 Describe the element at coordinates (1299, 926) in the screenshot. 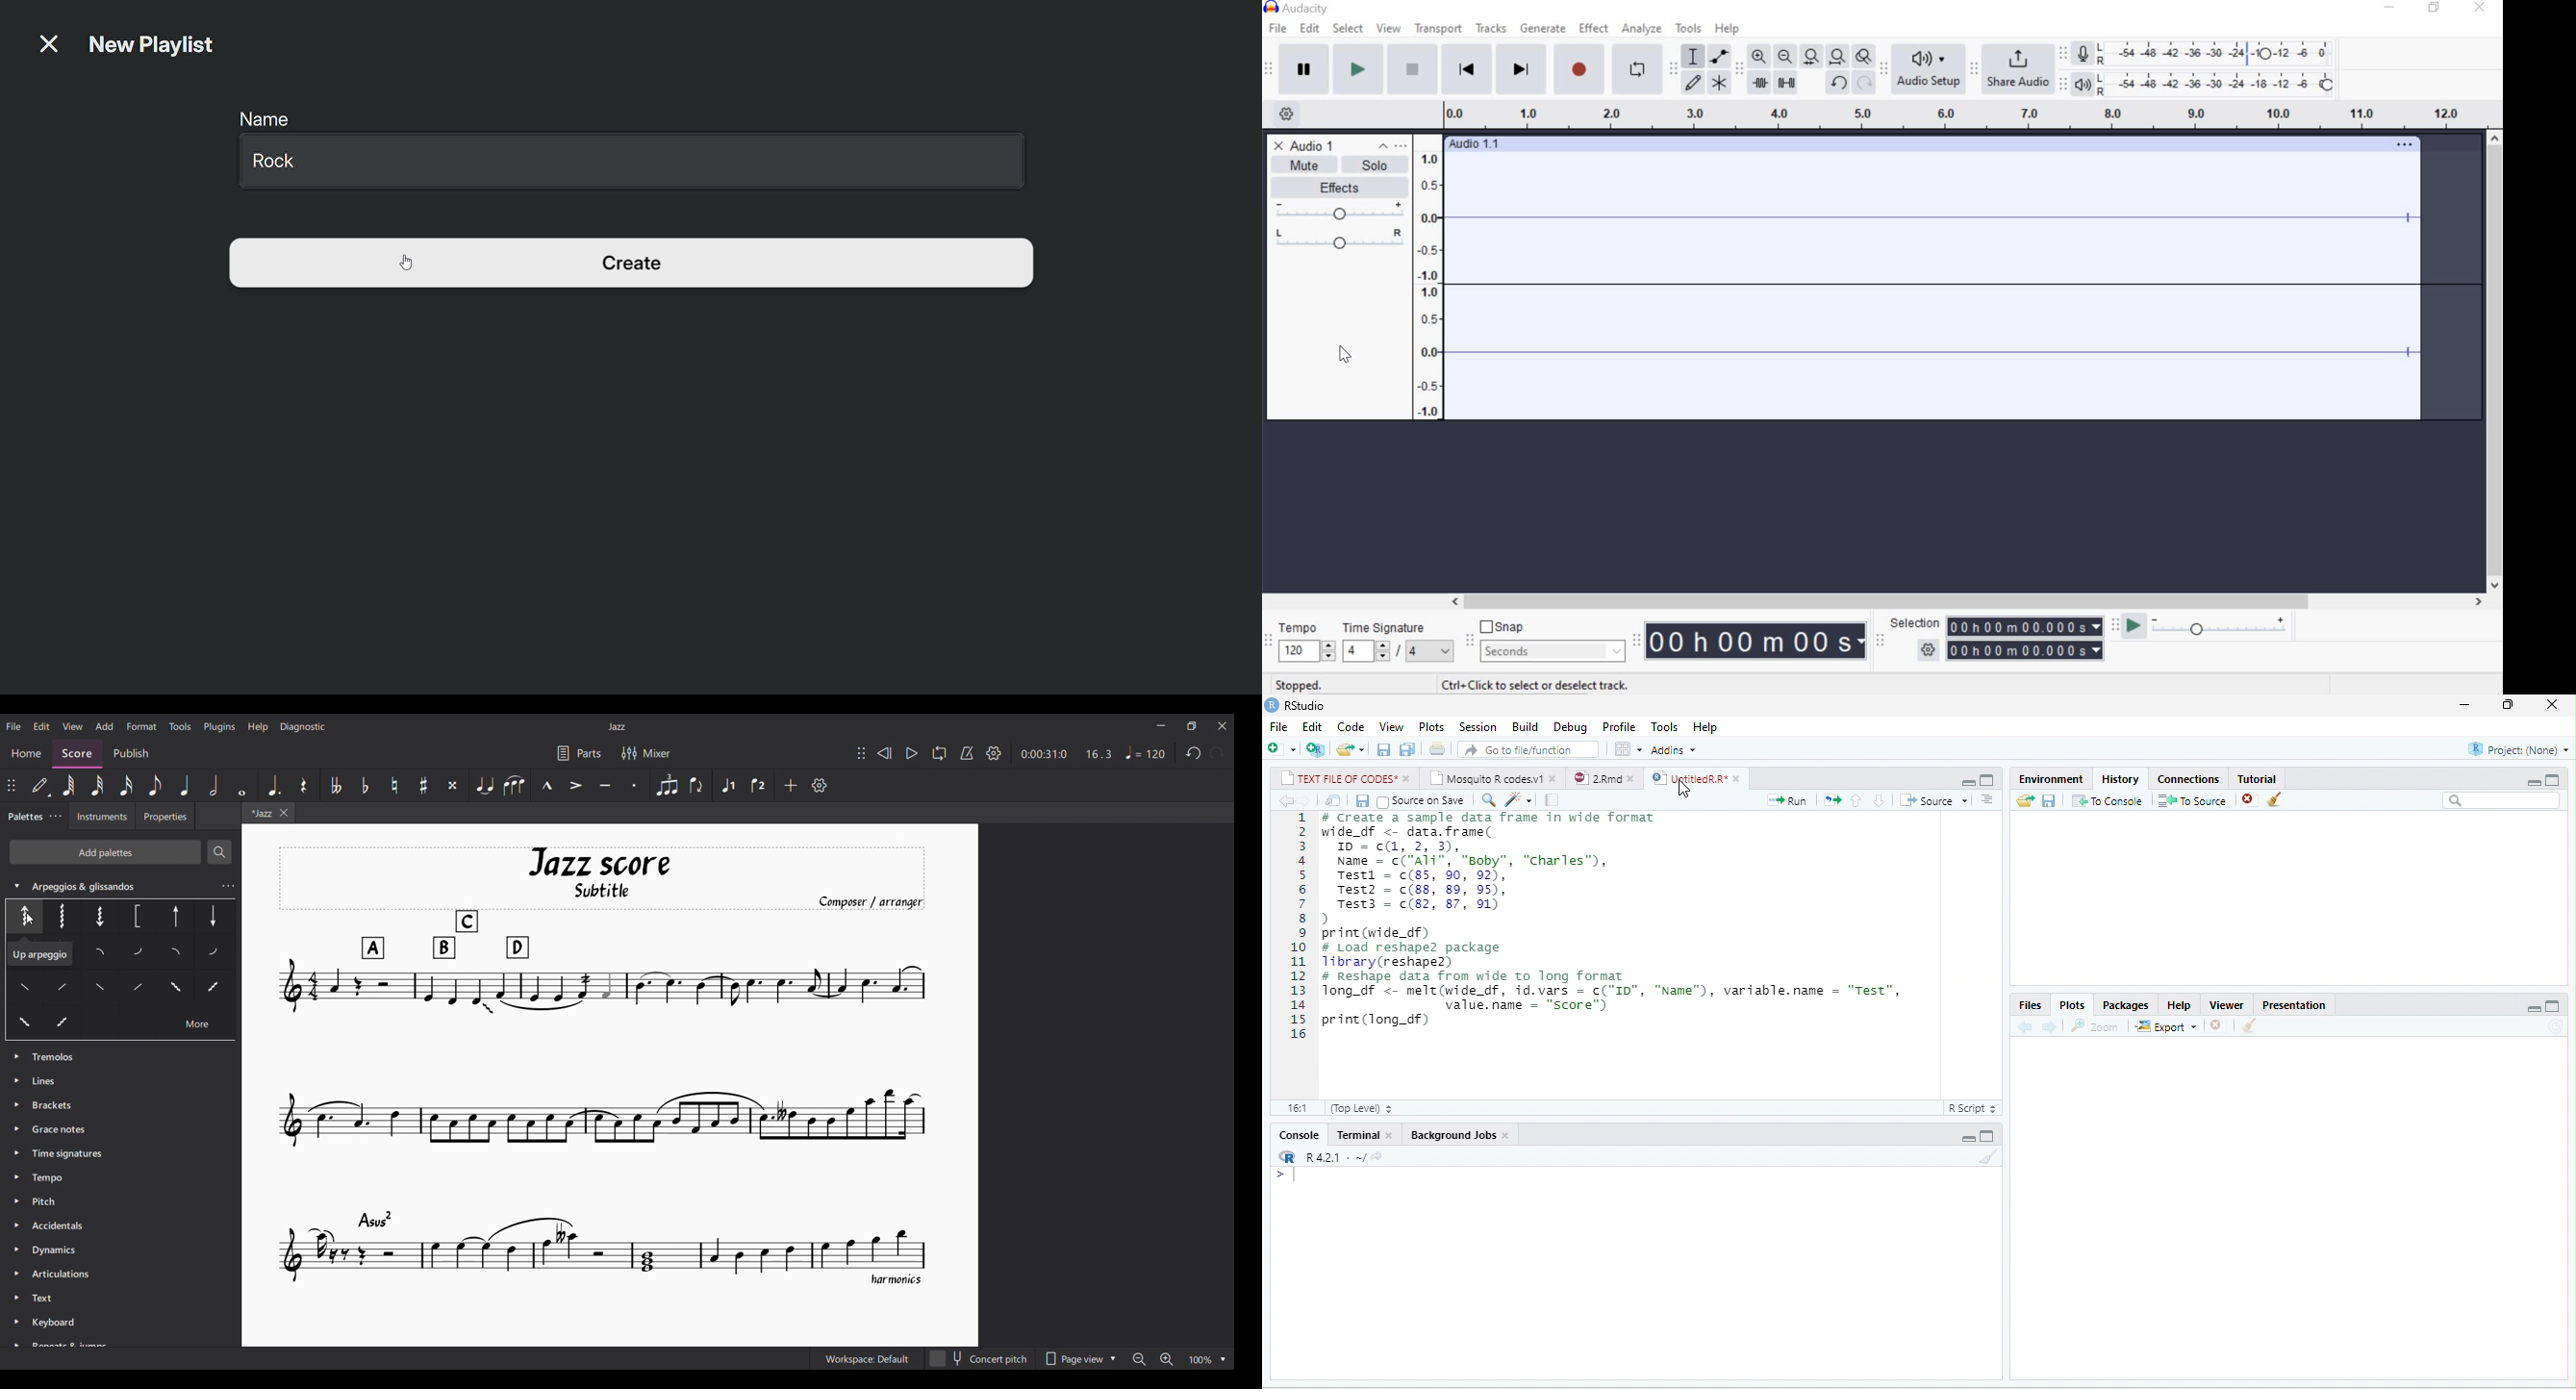

I see `line numbering ` at that location.